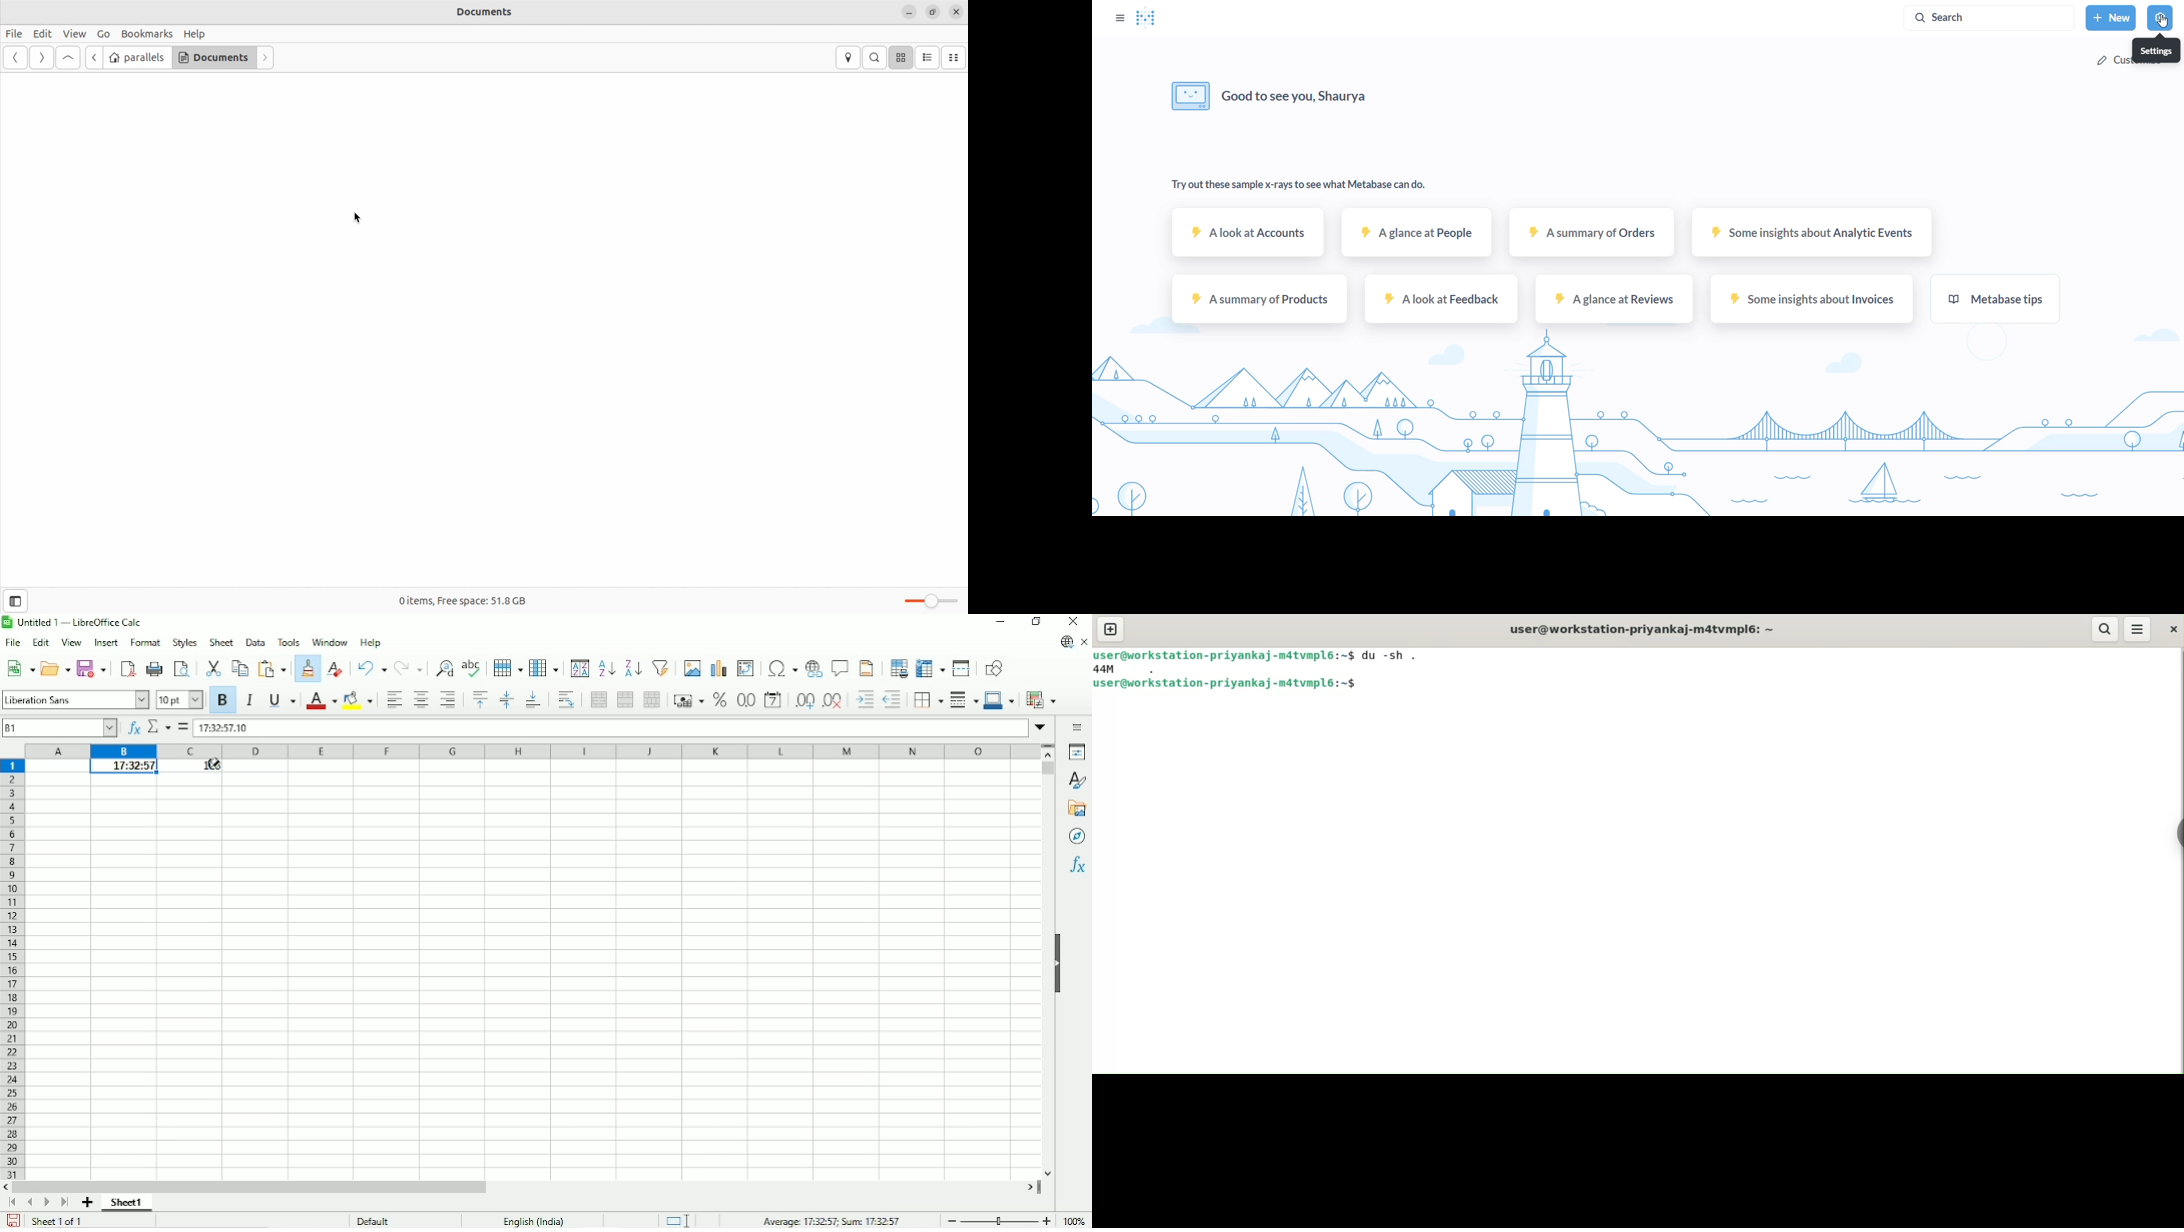 The height and width of the screenshot is (1232, 2184). I want to click on Show draw functions, so click(994, 668).